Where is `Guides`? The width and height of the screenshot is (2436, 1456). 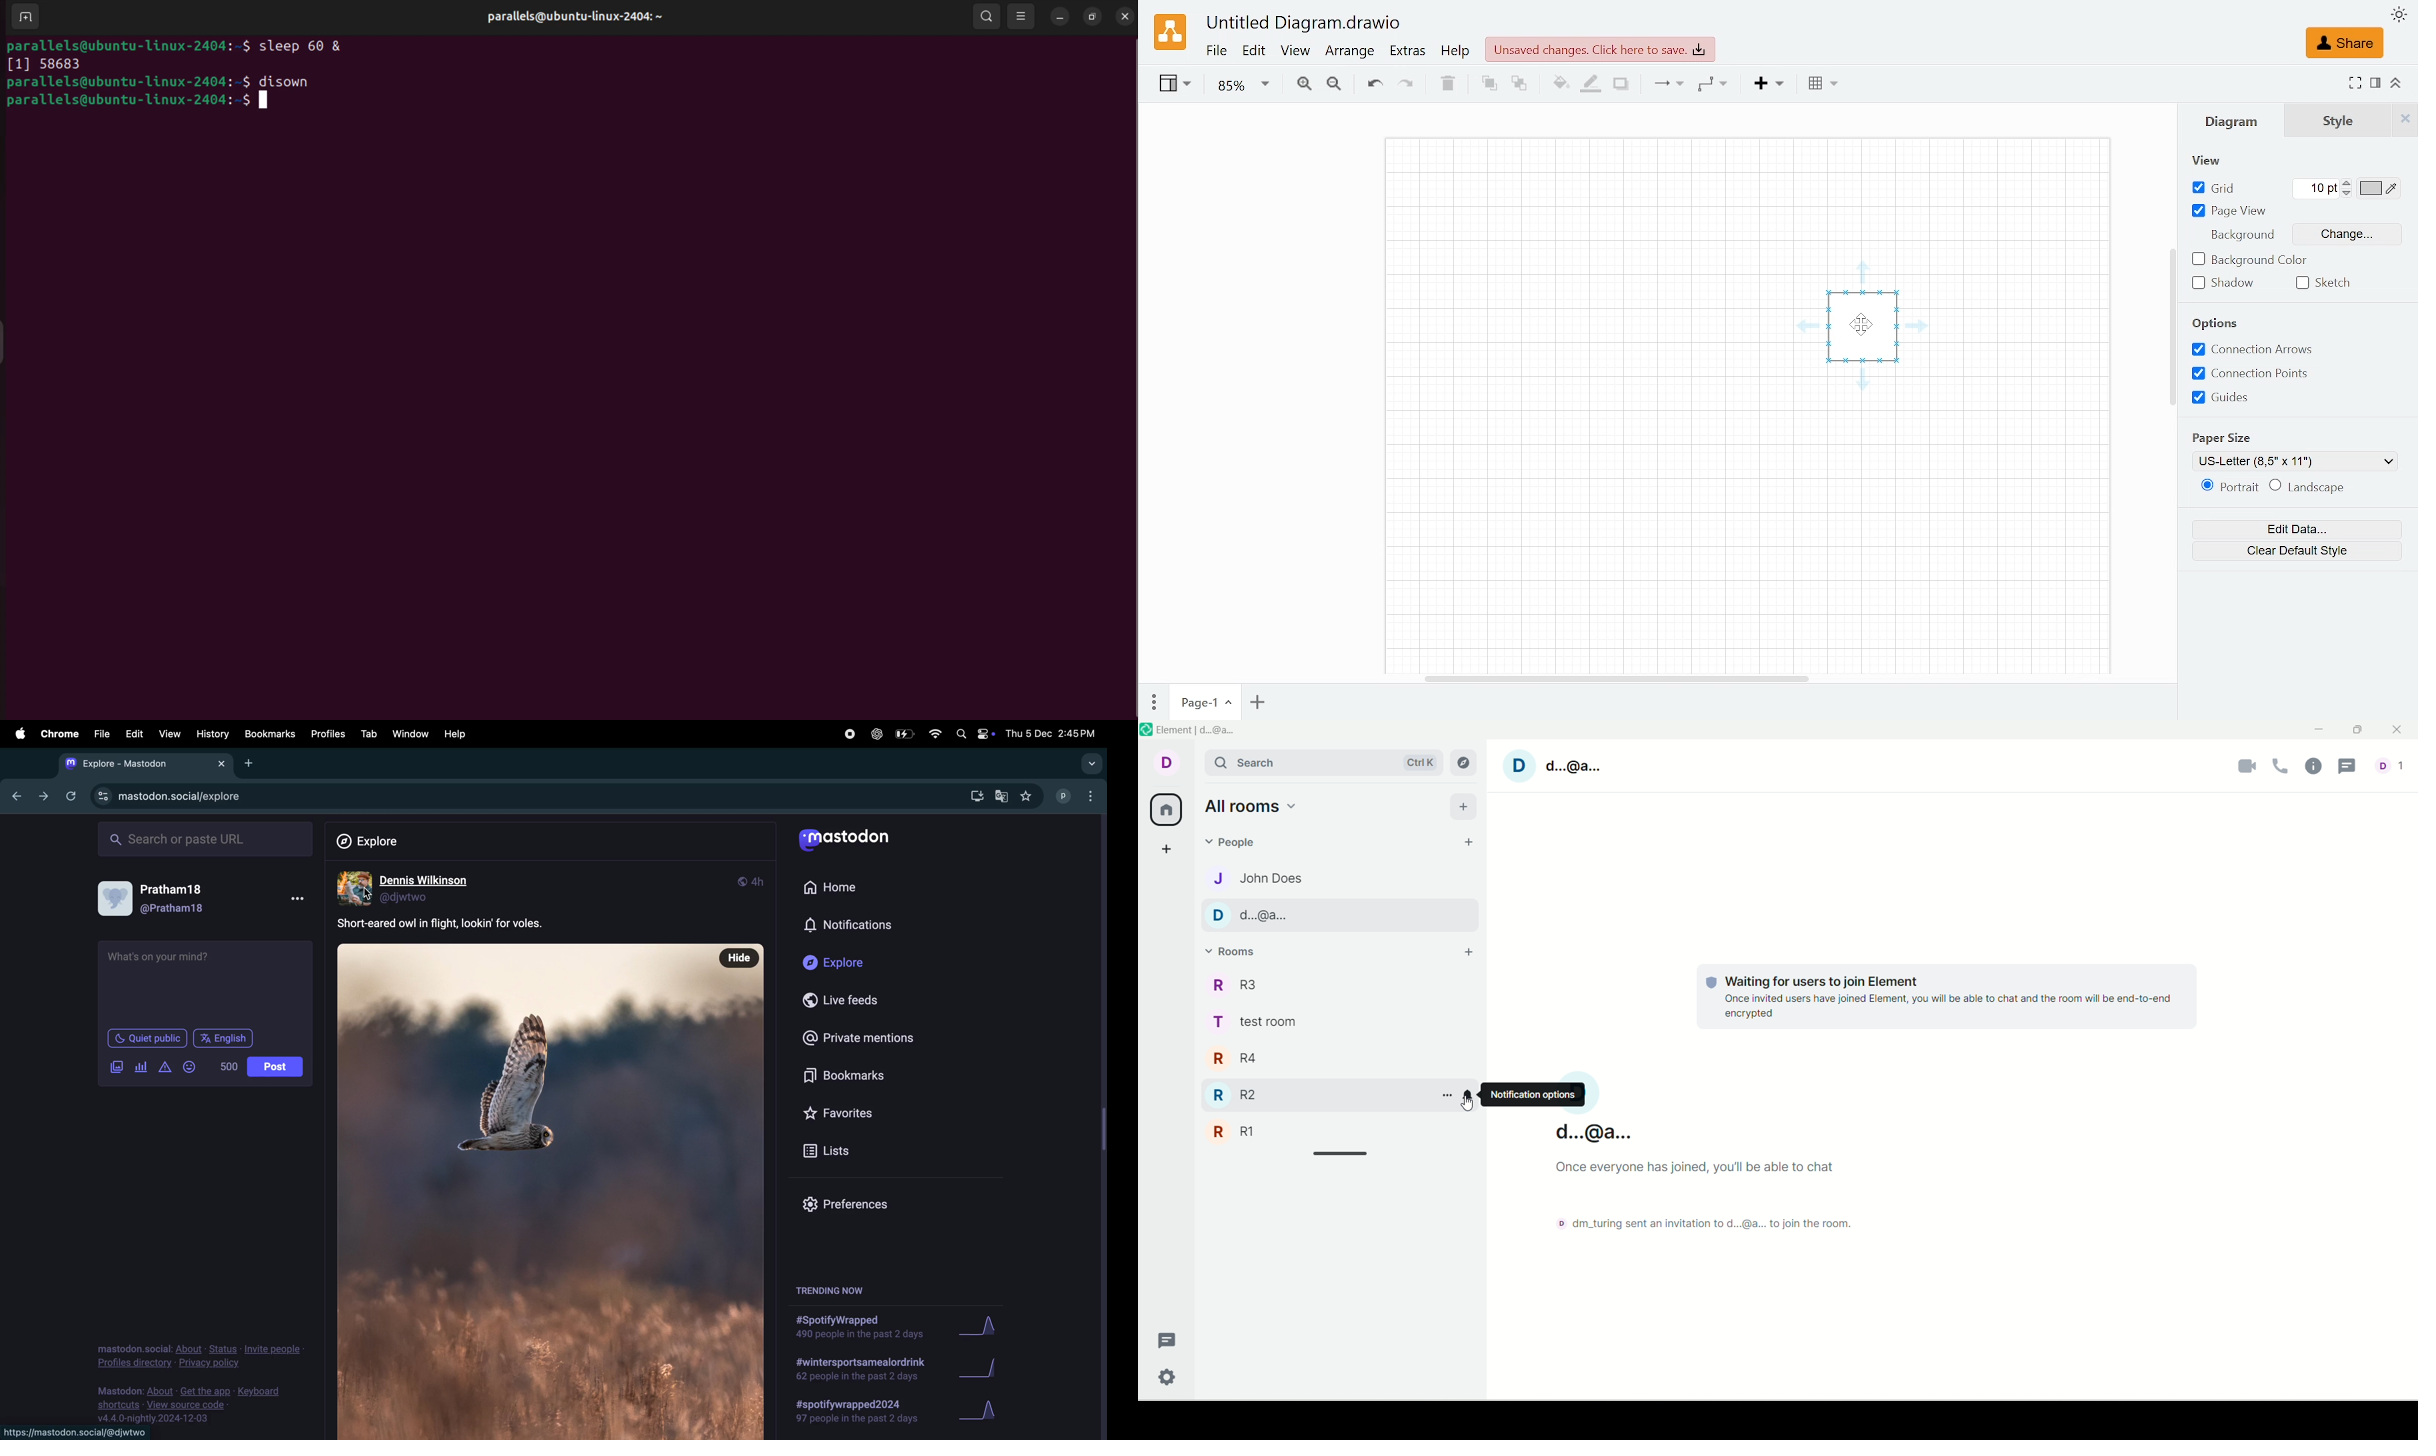
Guides is located at coordinates (2224, 398).